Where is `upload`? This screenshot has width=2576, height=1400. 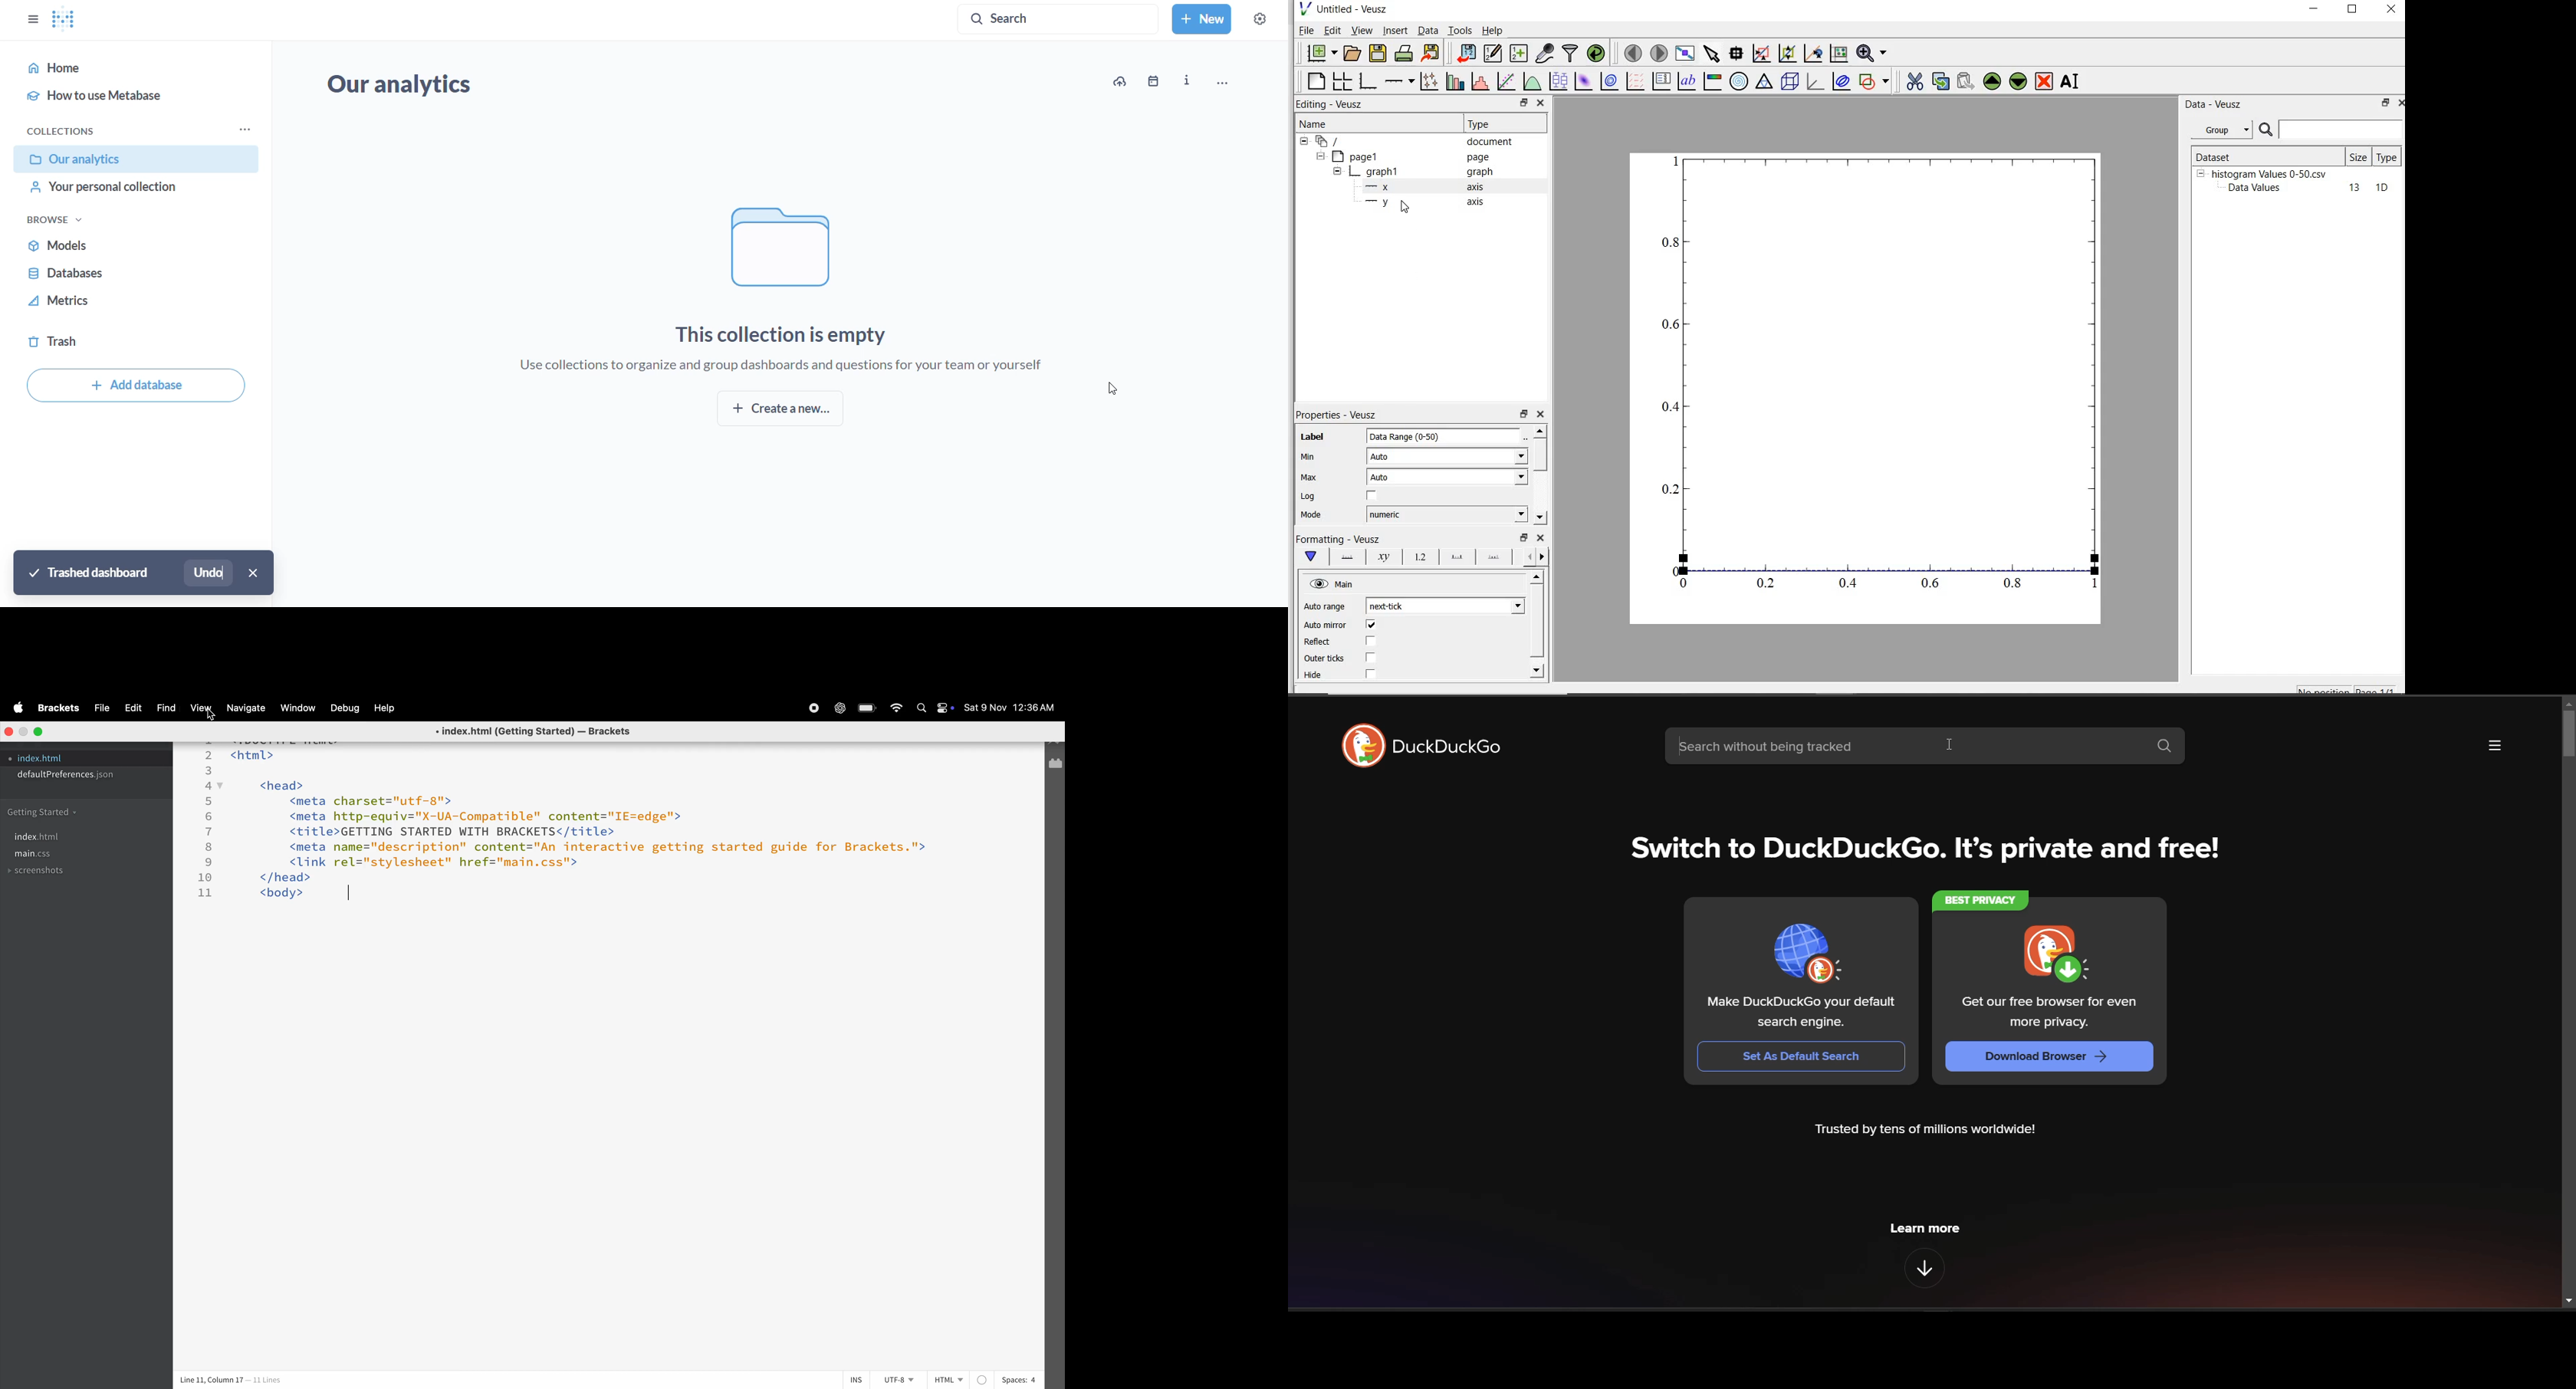 upload is located at coordinates (1118, 81).